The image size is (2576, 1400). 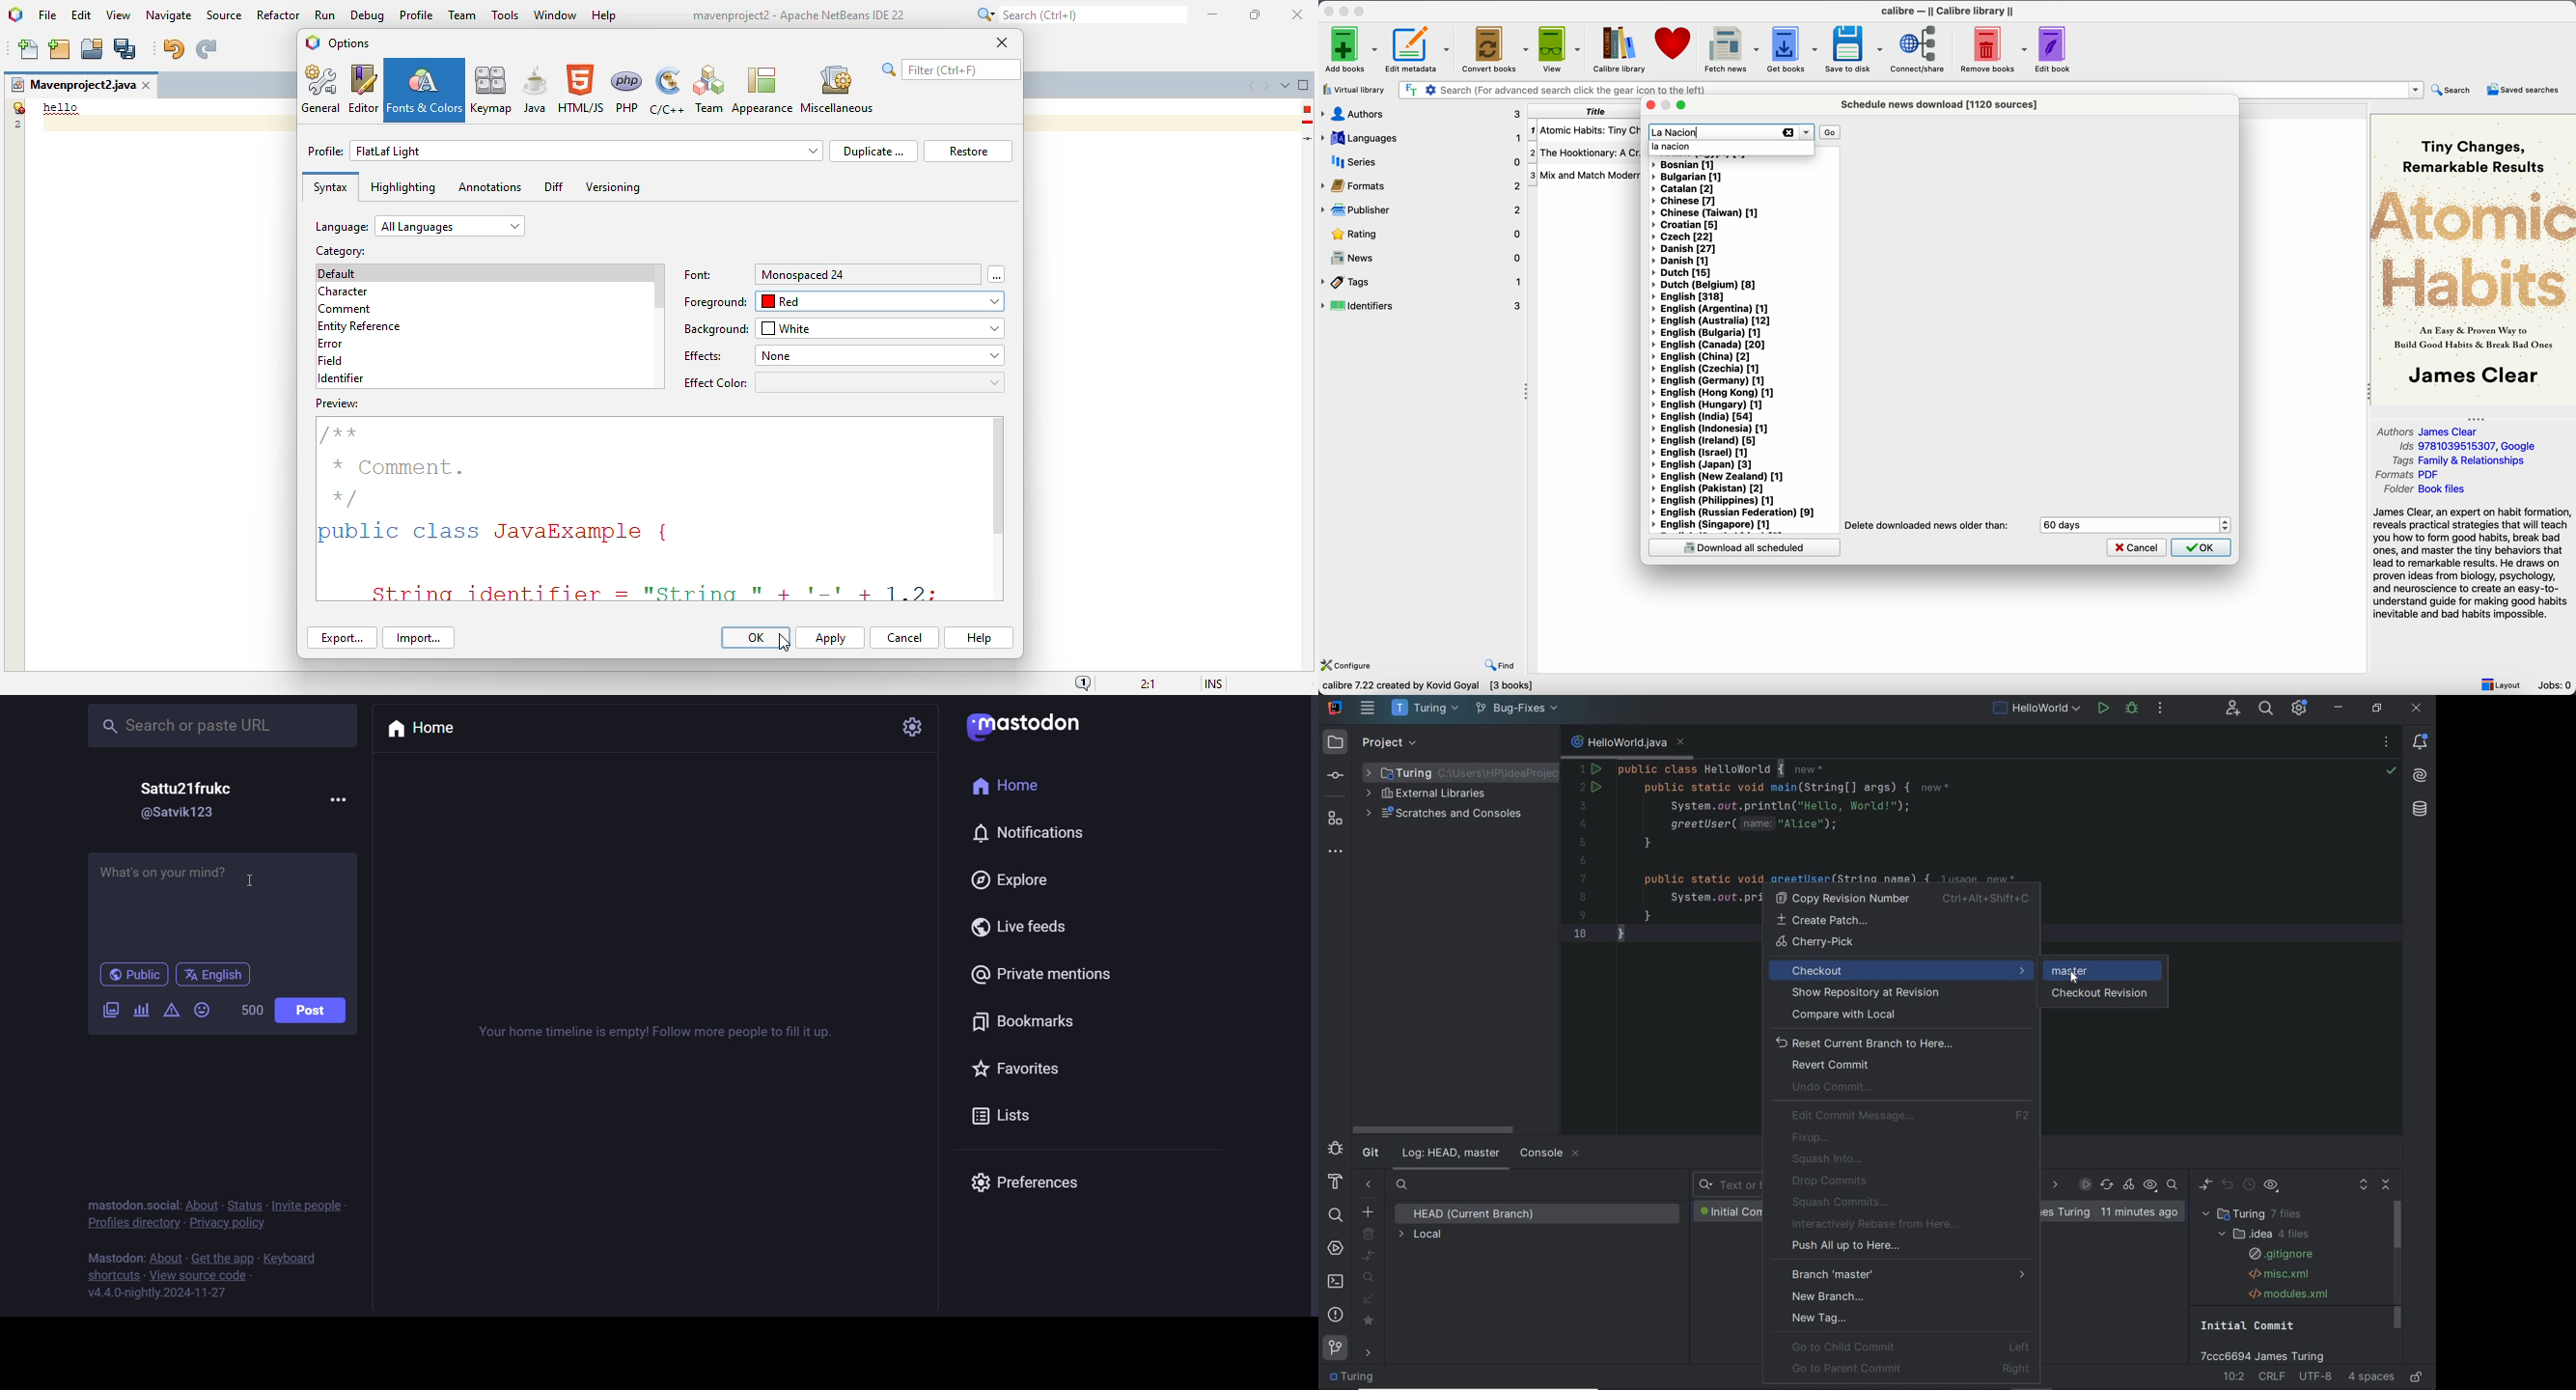 What do you see at coordinates (249, 1011) in the screenshot?
I see `500` at bounding box center [249, 1011].